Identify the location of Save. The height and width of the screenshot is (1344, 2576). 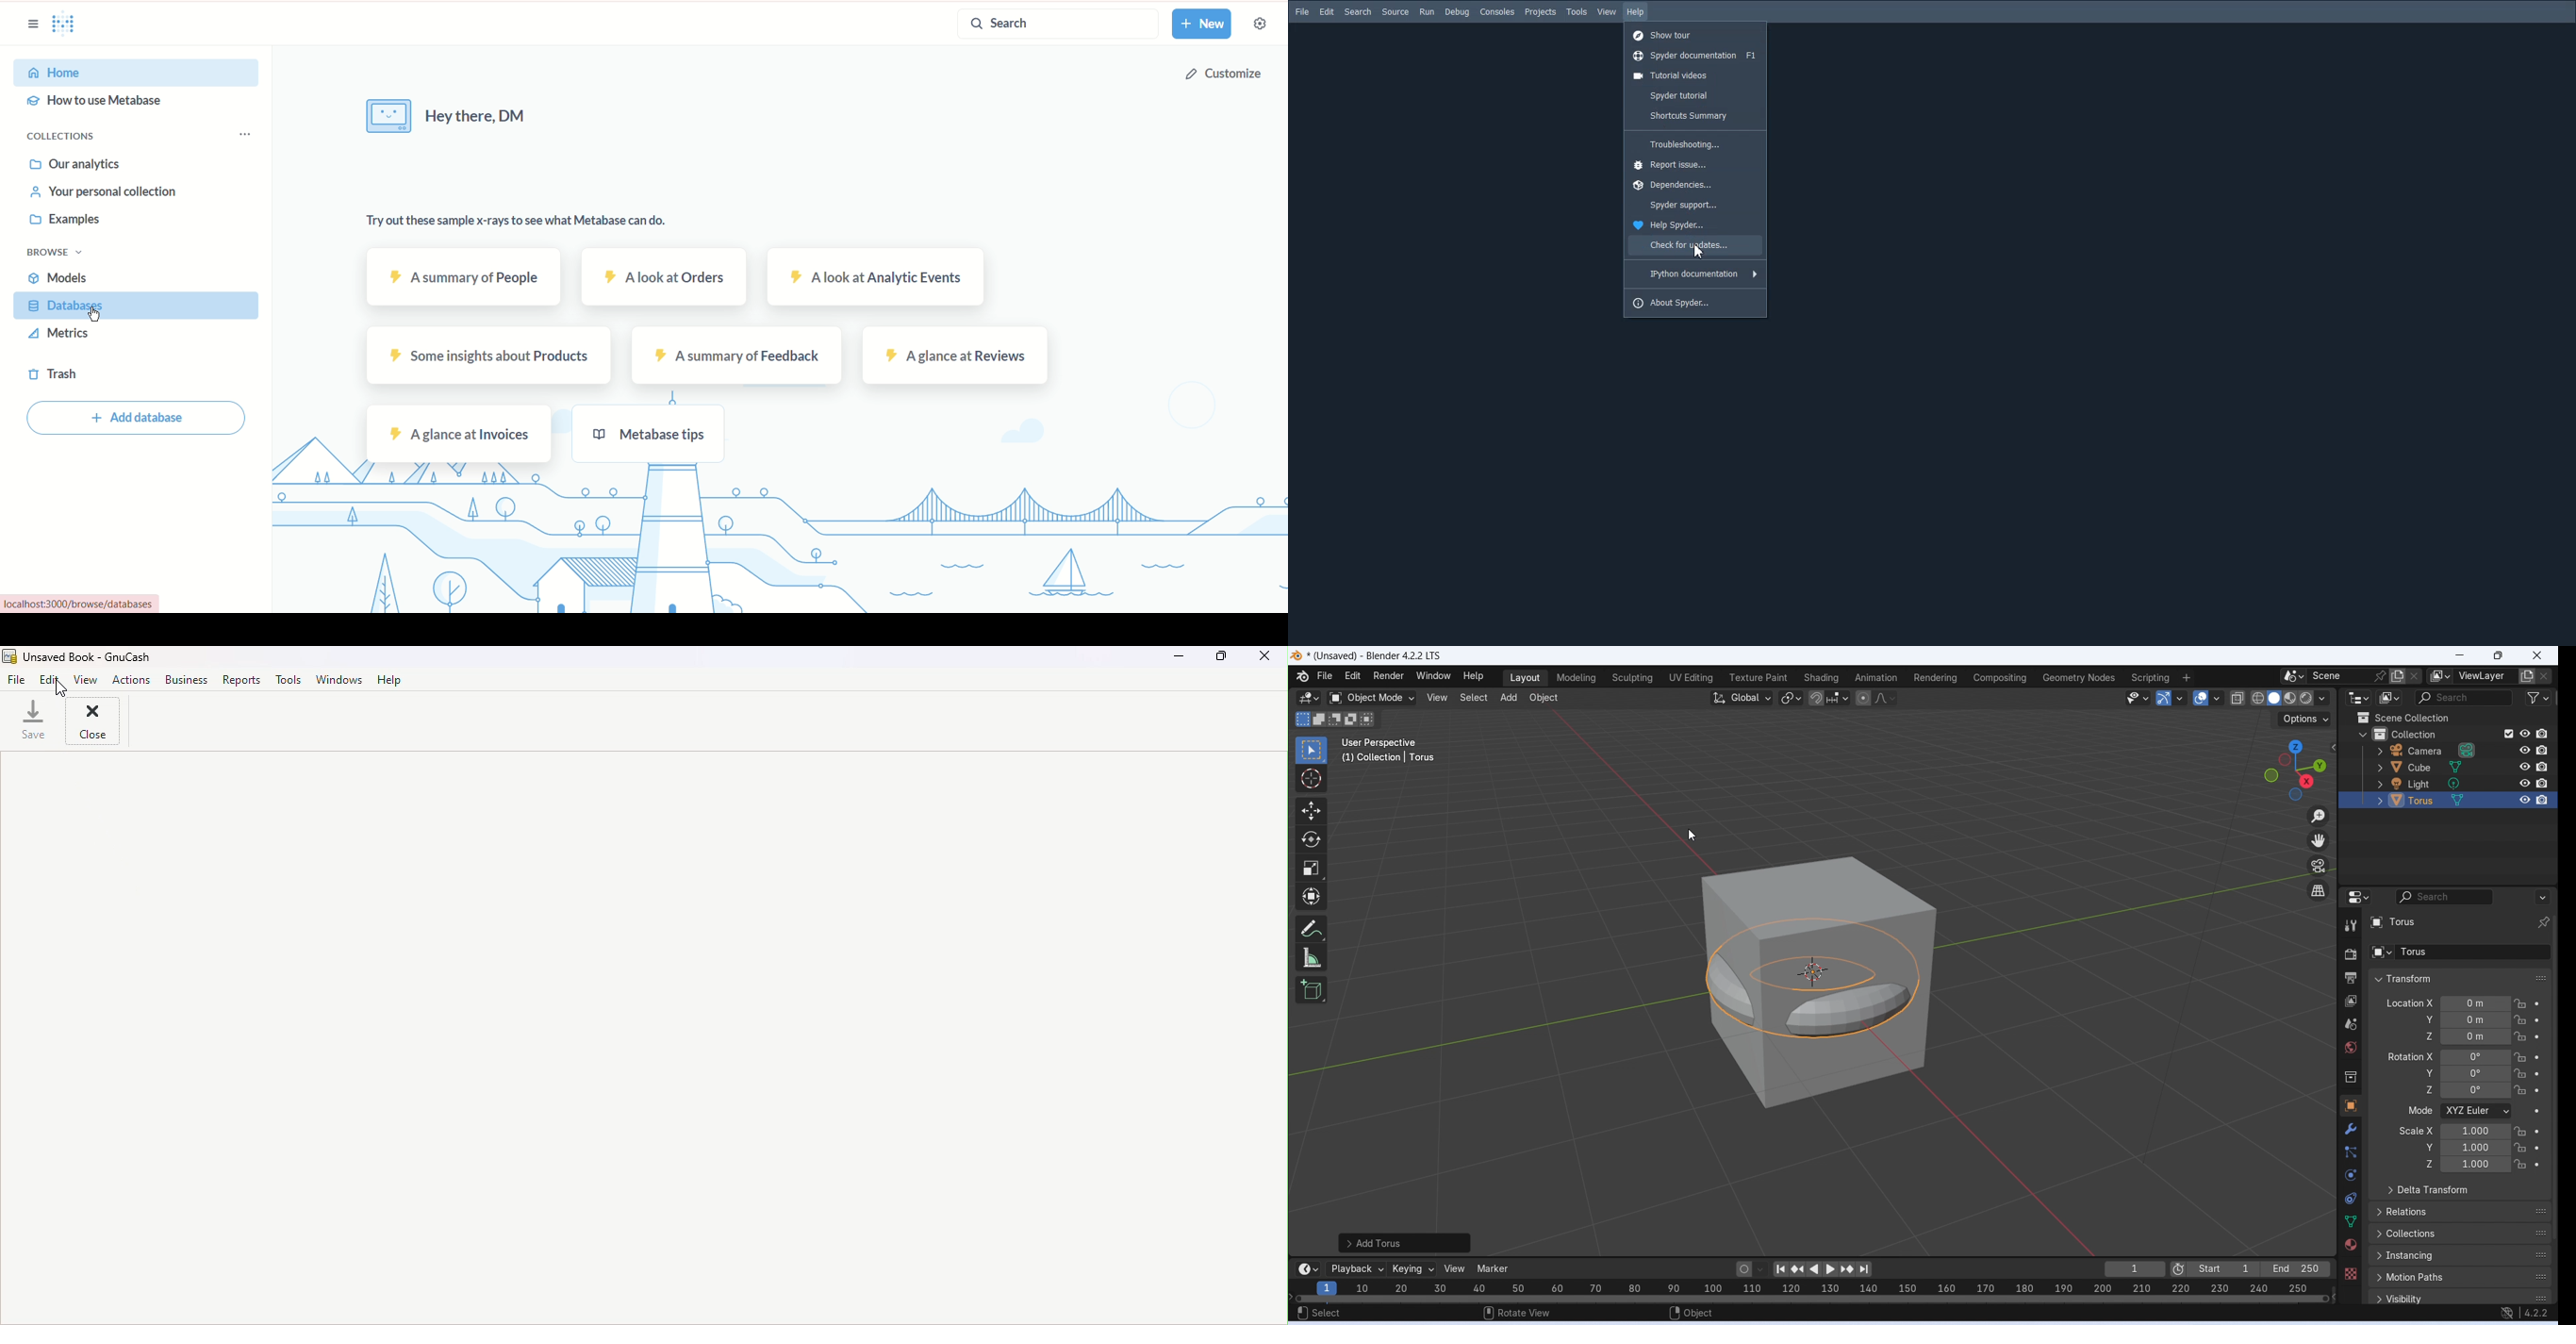
(35, 720).